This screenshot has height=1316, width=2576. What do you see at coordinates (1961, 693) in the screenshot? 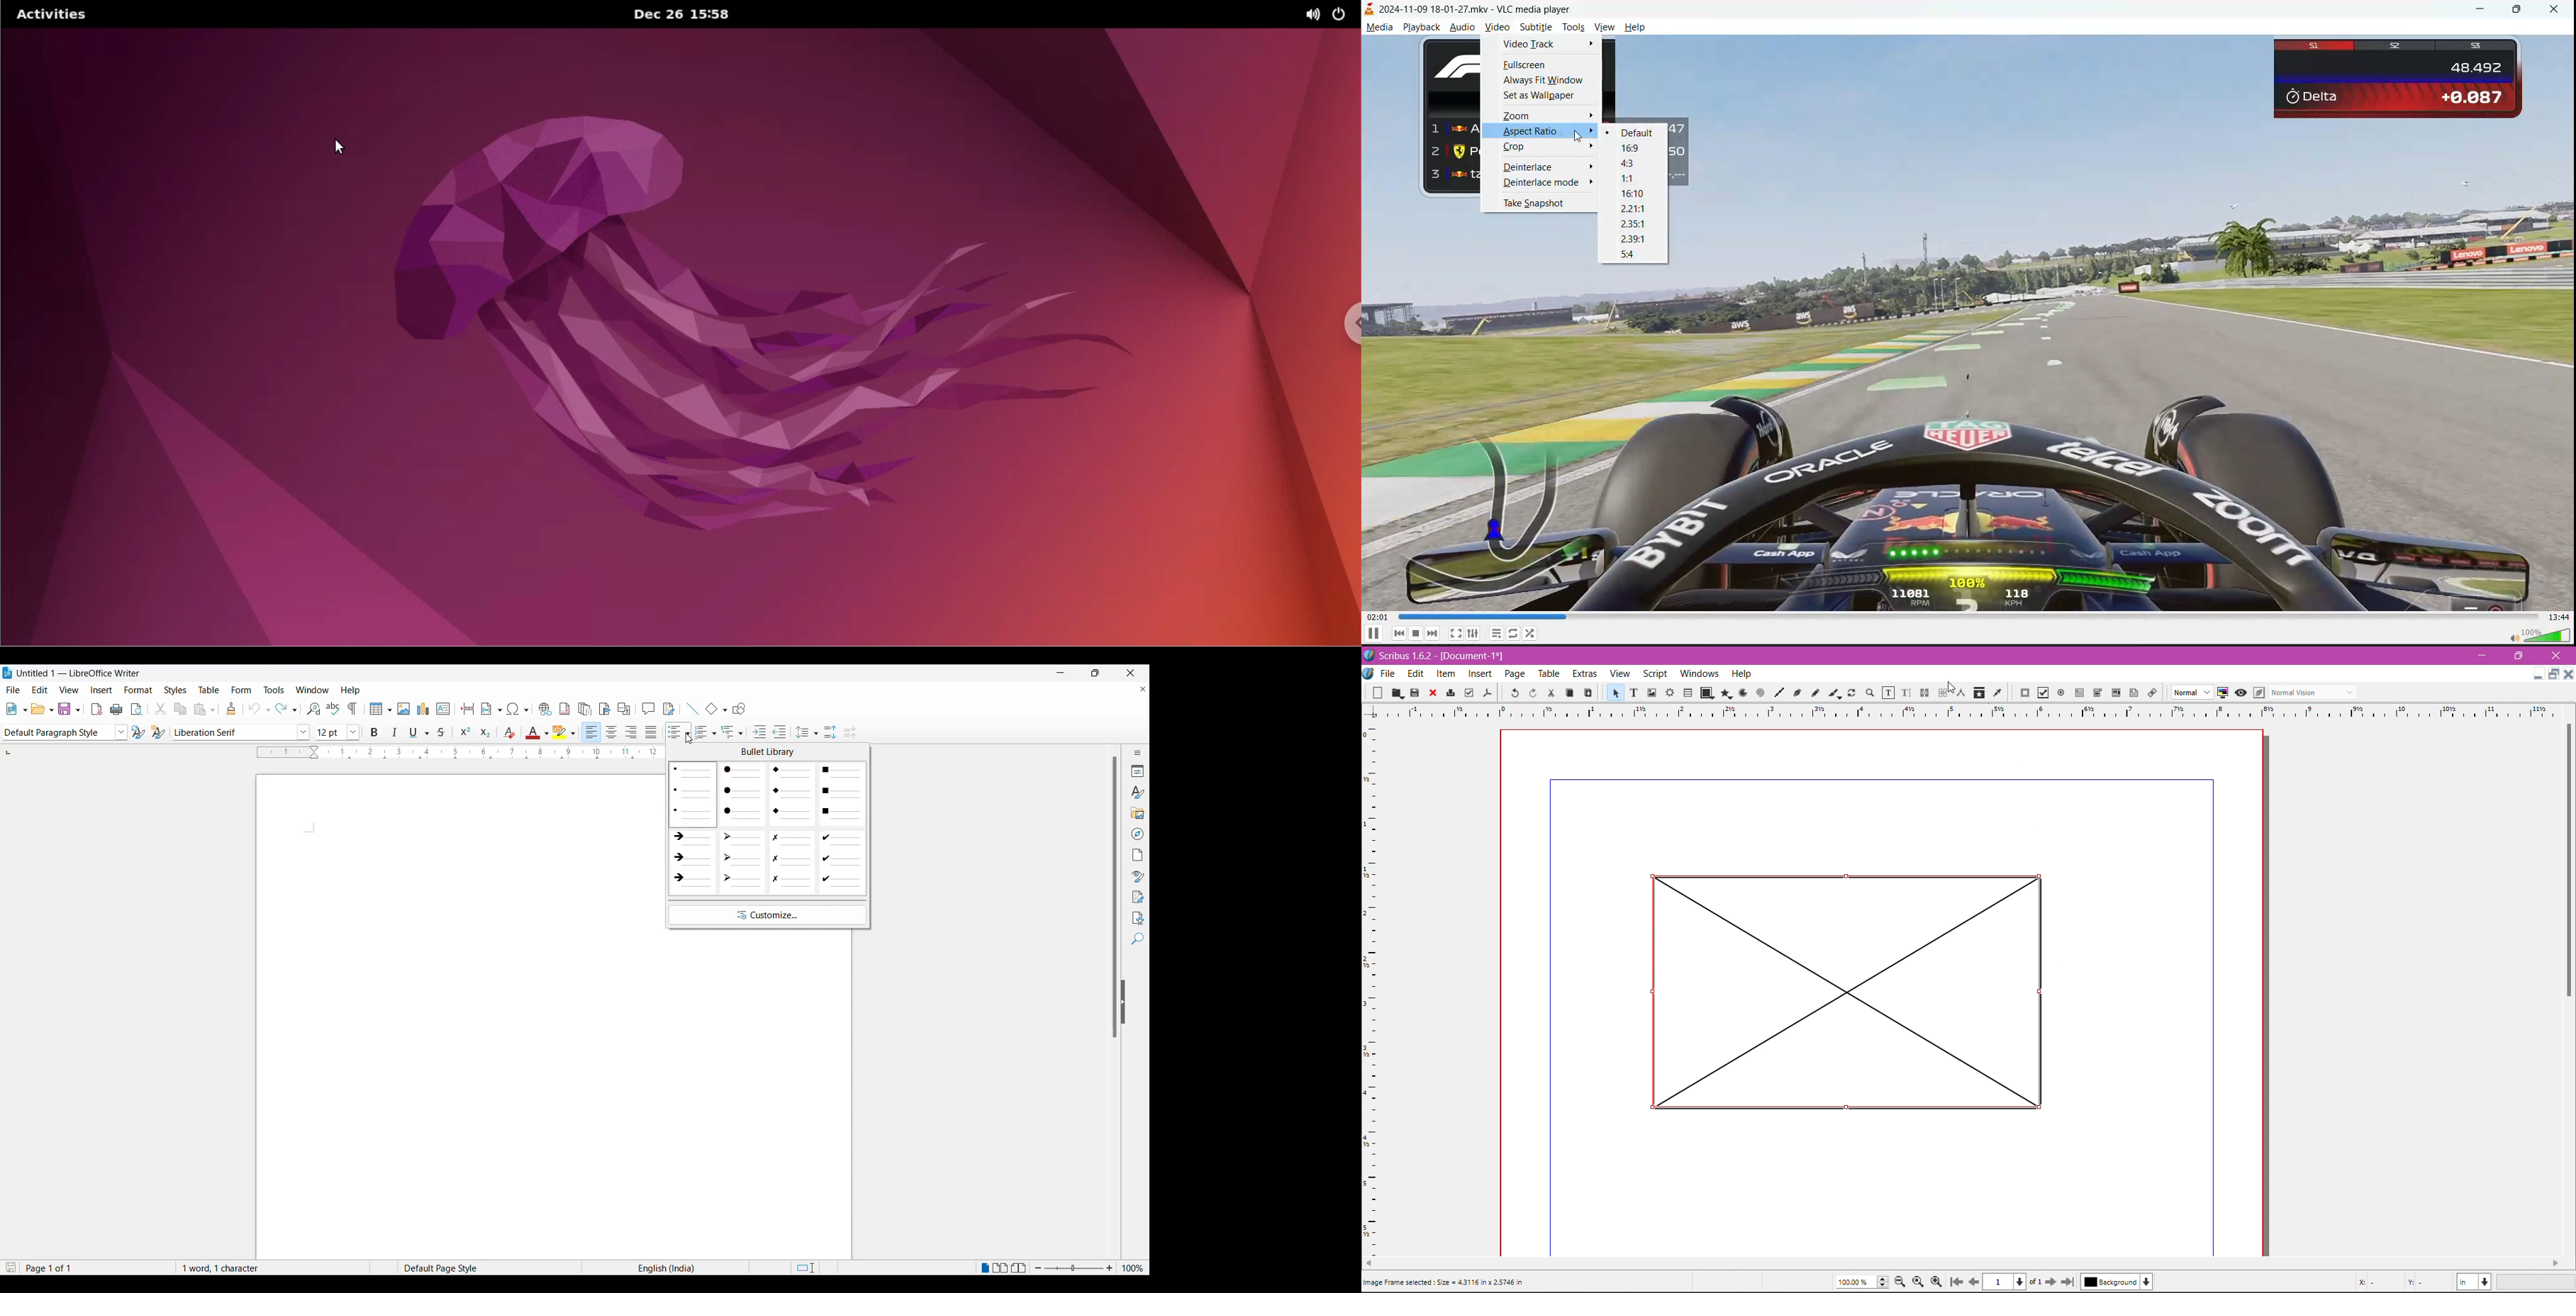
I see `Measurements` at bounding box center [1961, 693].